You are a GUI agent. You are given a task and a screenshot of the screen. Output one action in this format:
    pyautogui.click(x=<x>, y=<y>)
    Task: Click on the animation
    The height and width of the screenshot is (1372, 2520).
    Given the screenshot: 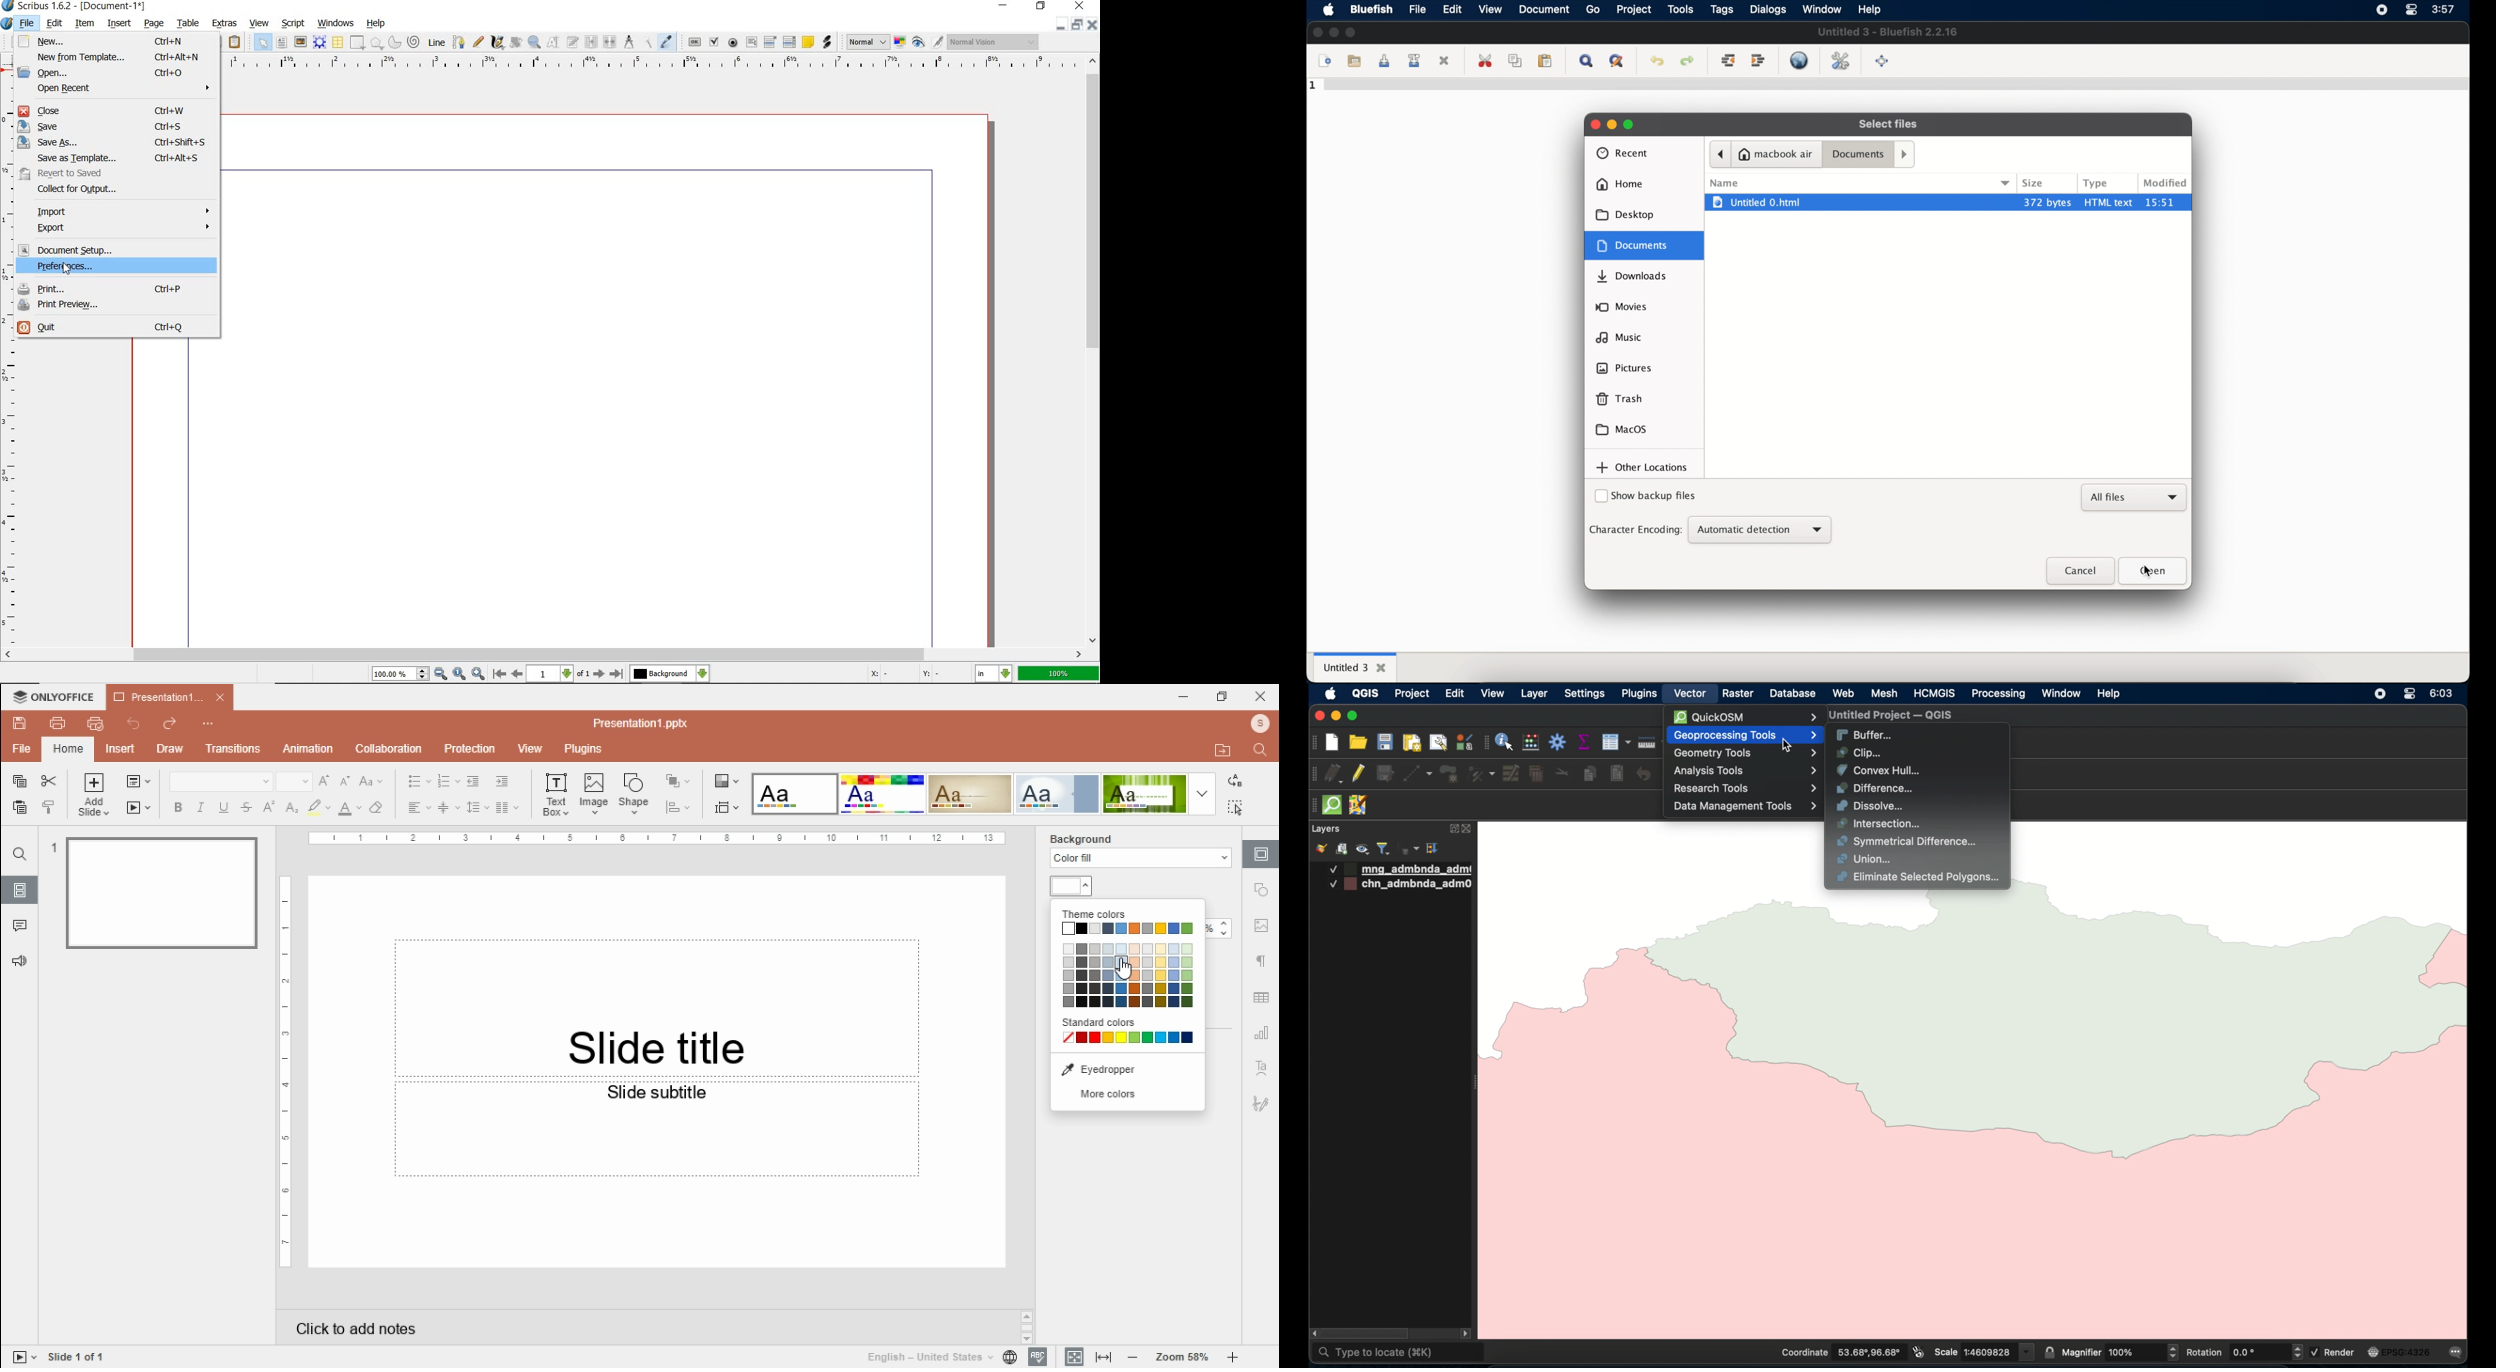 What is the action you would take?
    pyautogui.click(x=305, y=749)
    